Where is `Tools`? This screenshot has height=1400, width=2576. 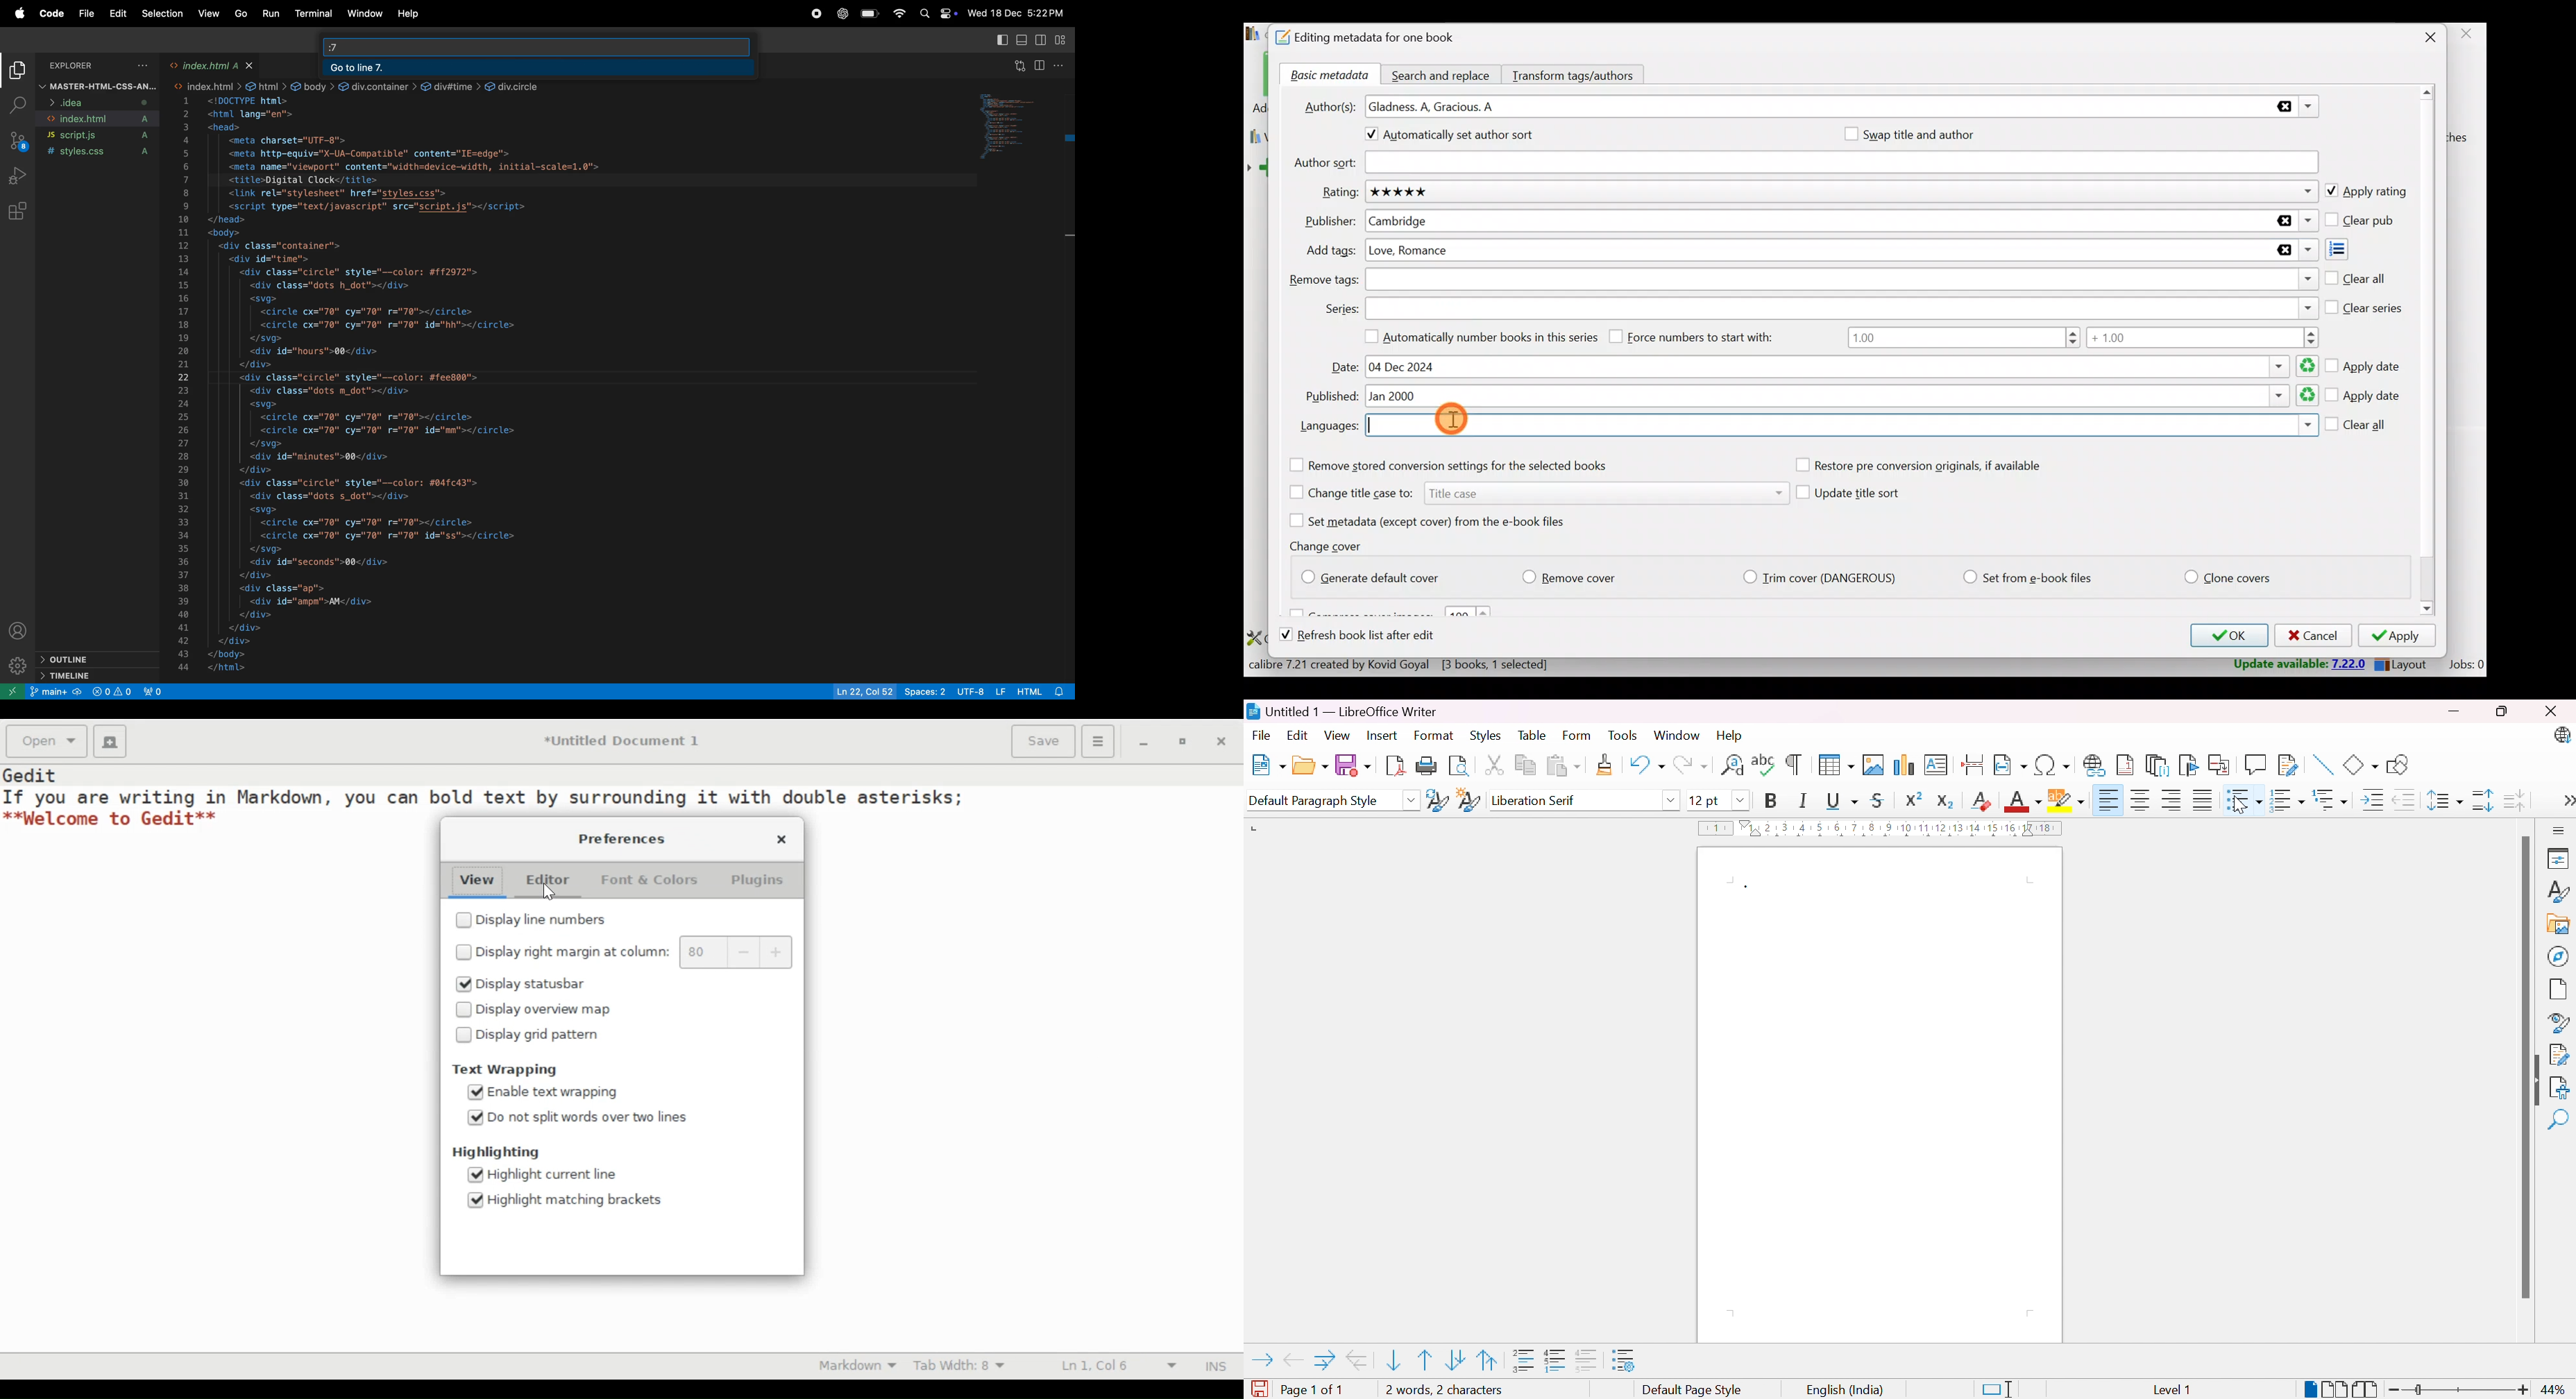
Tools is located at coordinates (1622, 735).